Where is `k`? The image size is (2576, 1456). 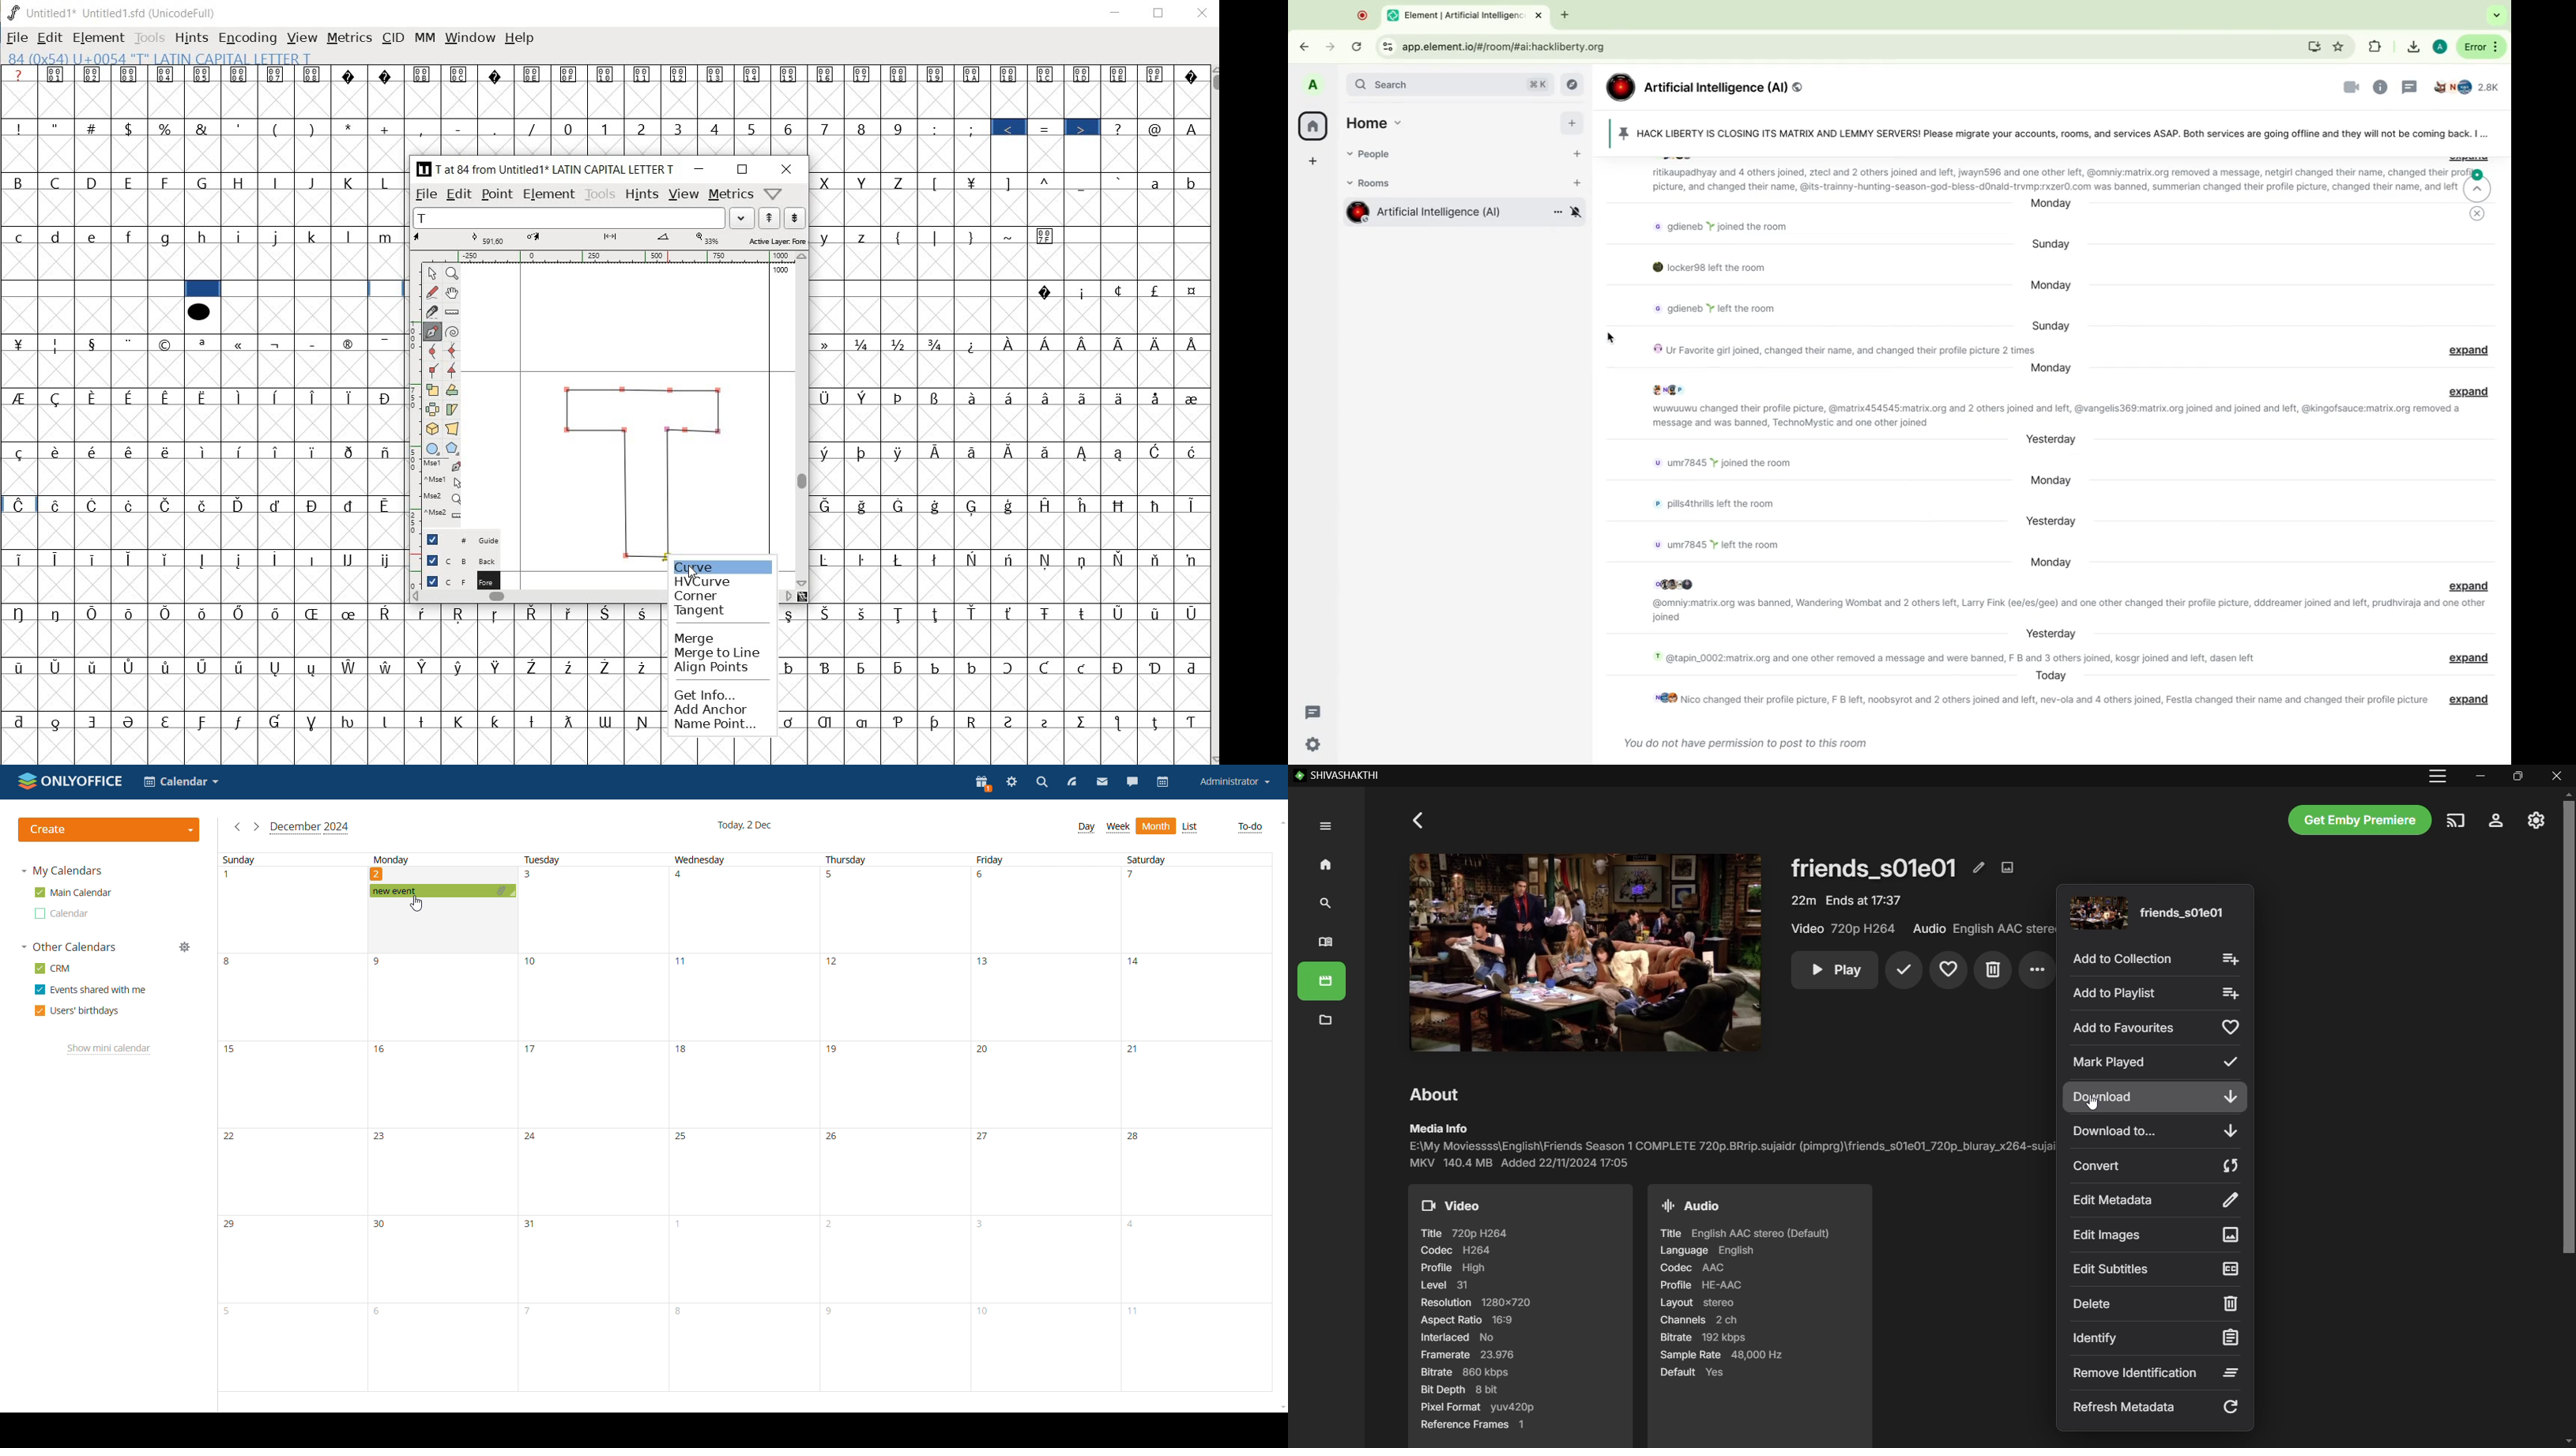 k is located at coordinates (313, 236).